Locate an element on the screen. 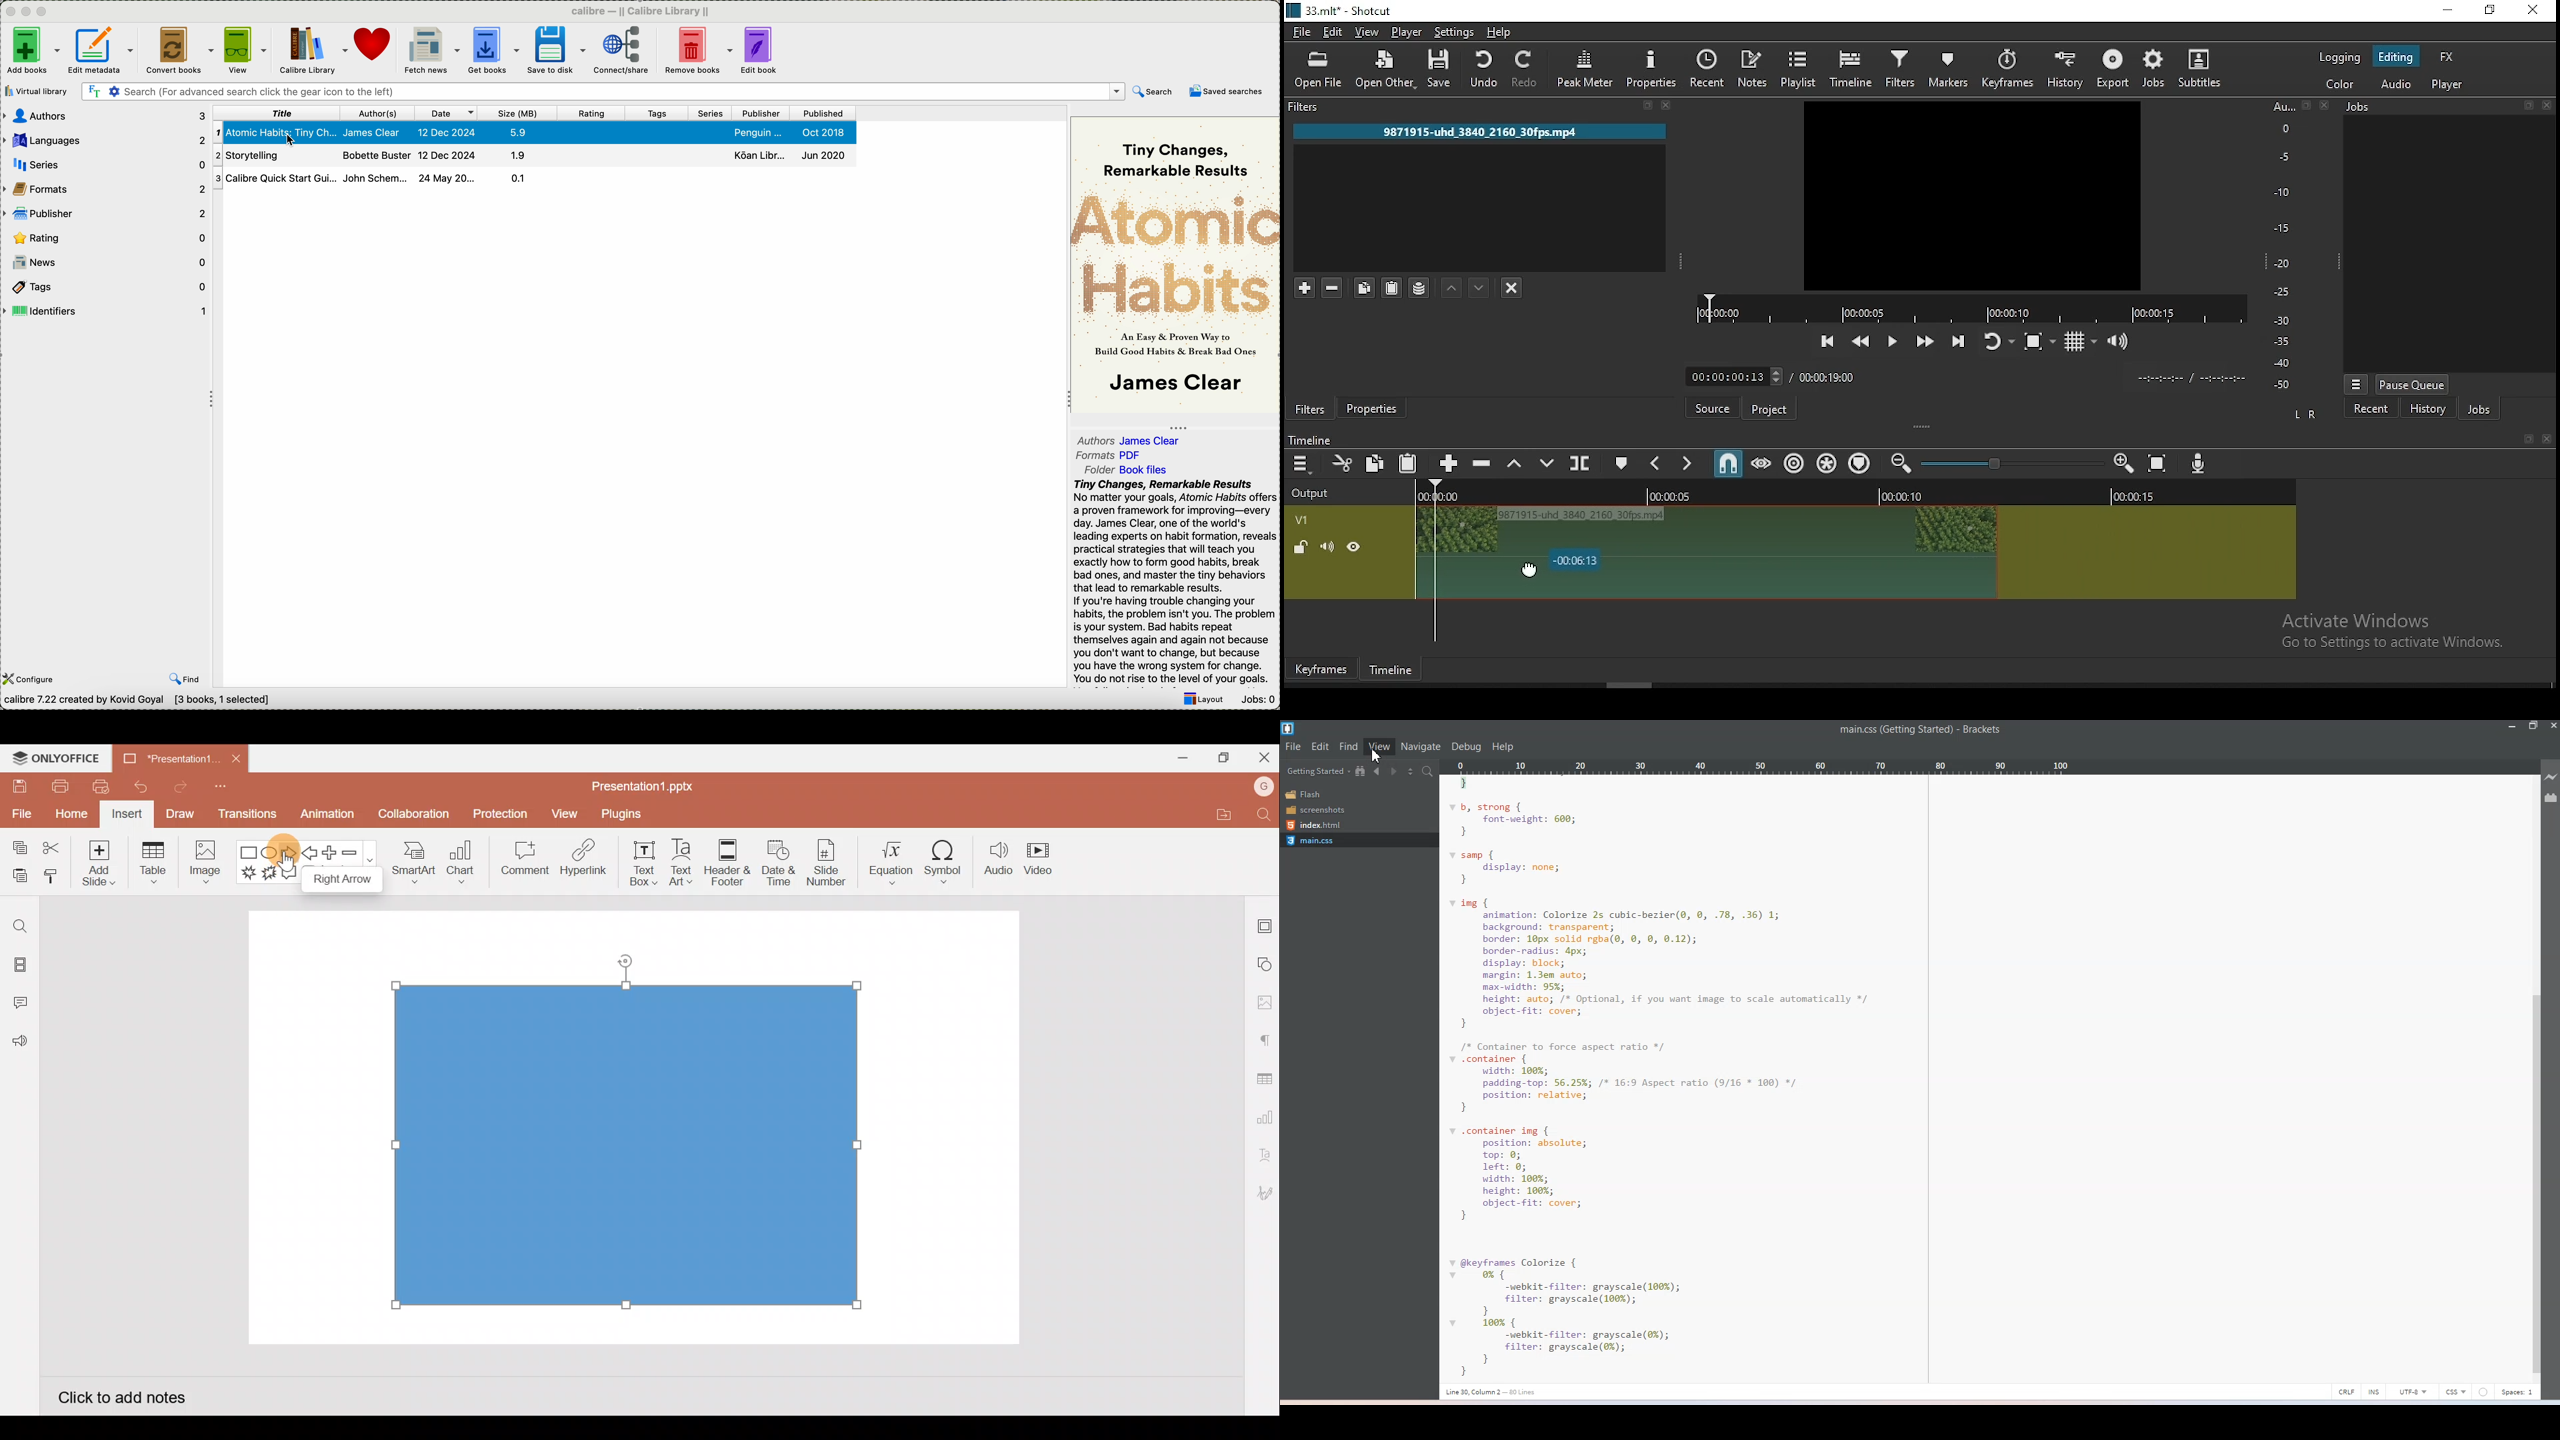  ONLYOFFICE is located at coordinates (57, 758).